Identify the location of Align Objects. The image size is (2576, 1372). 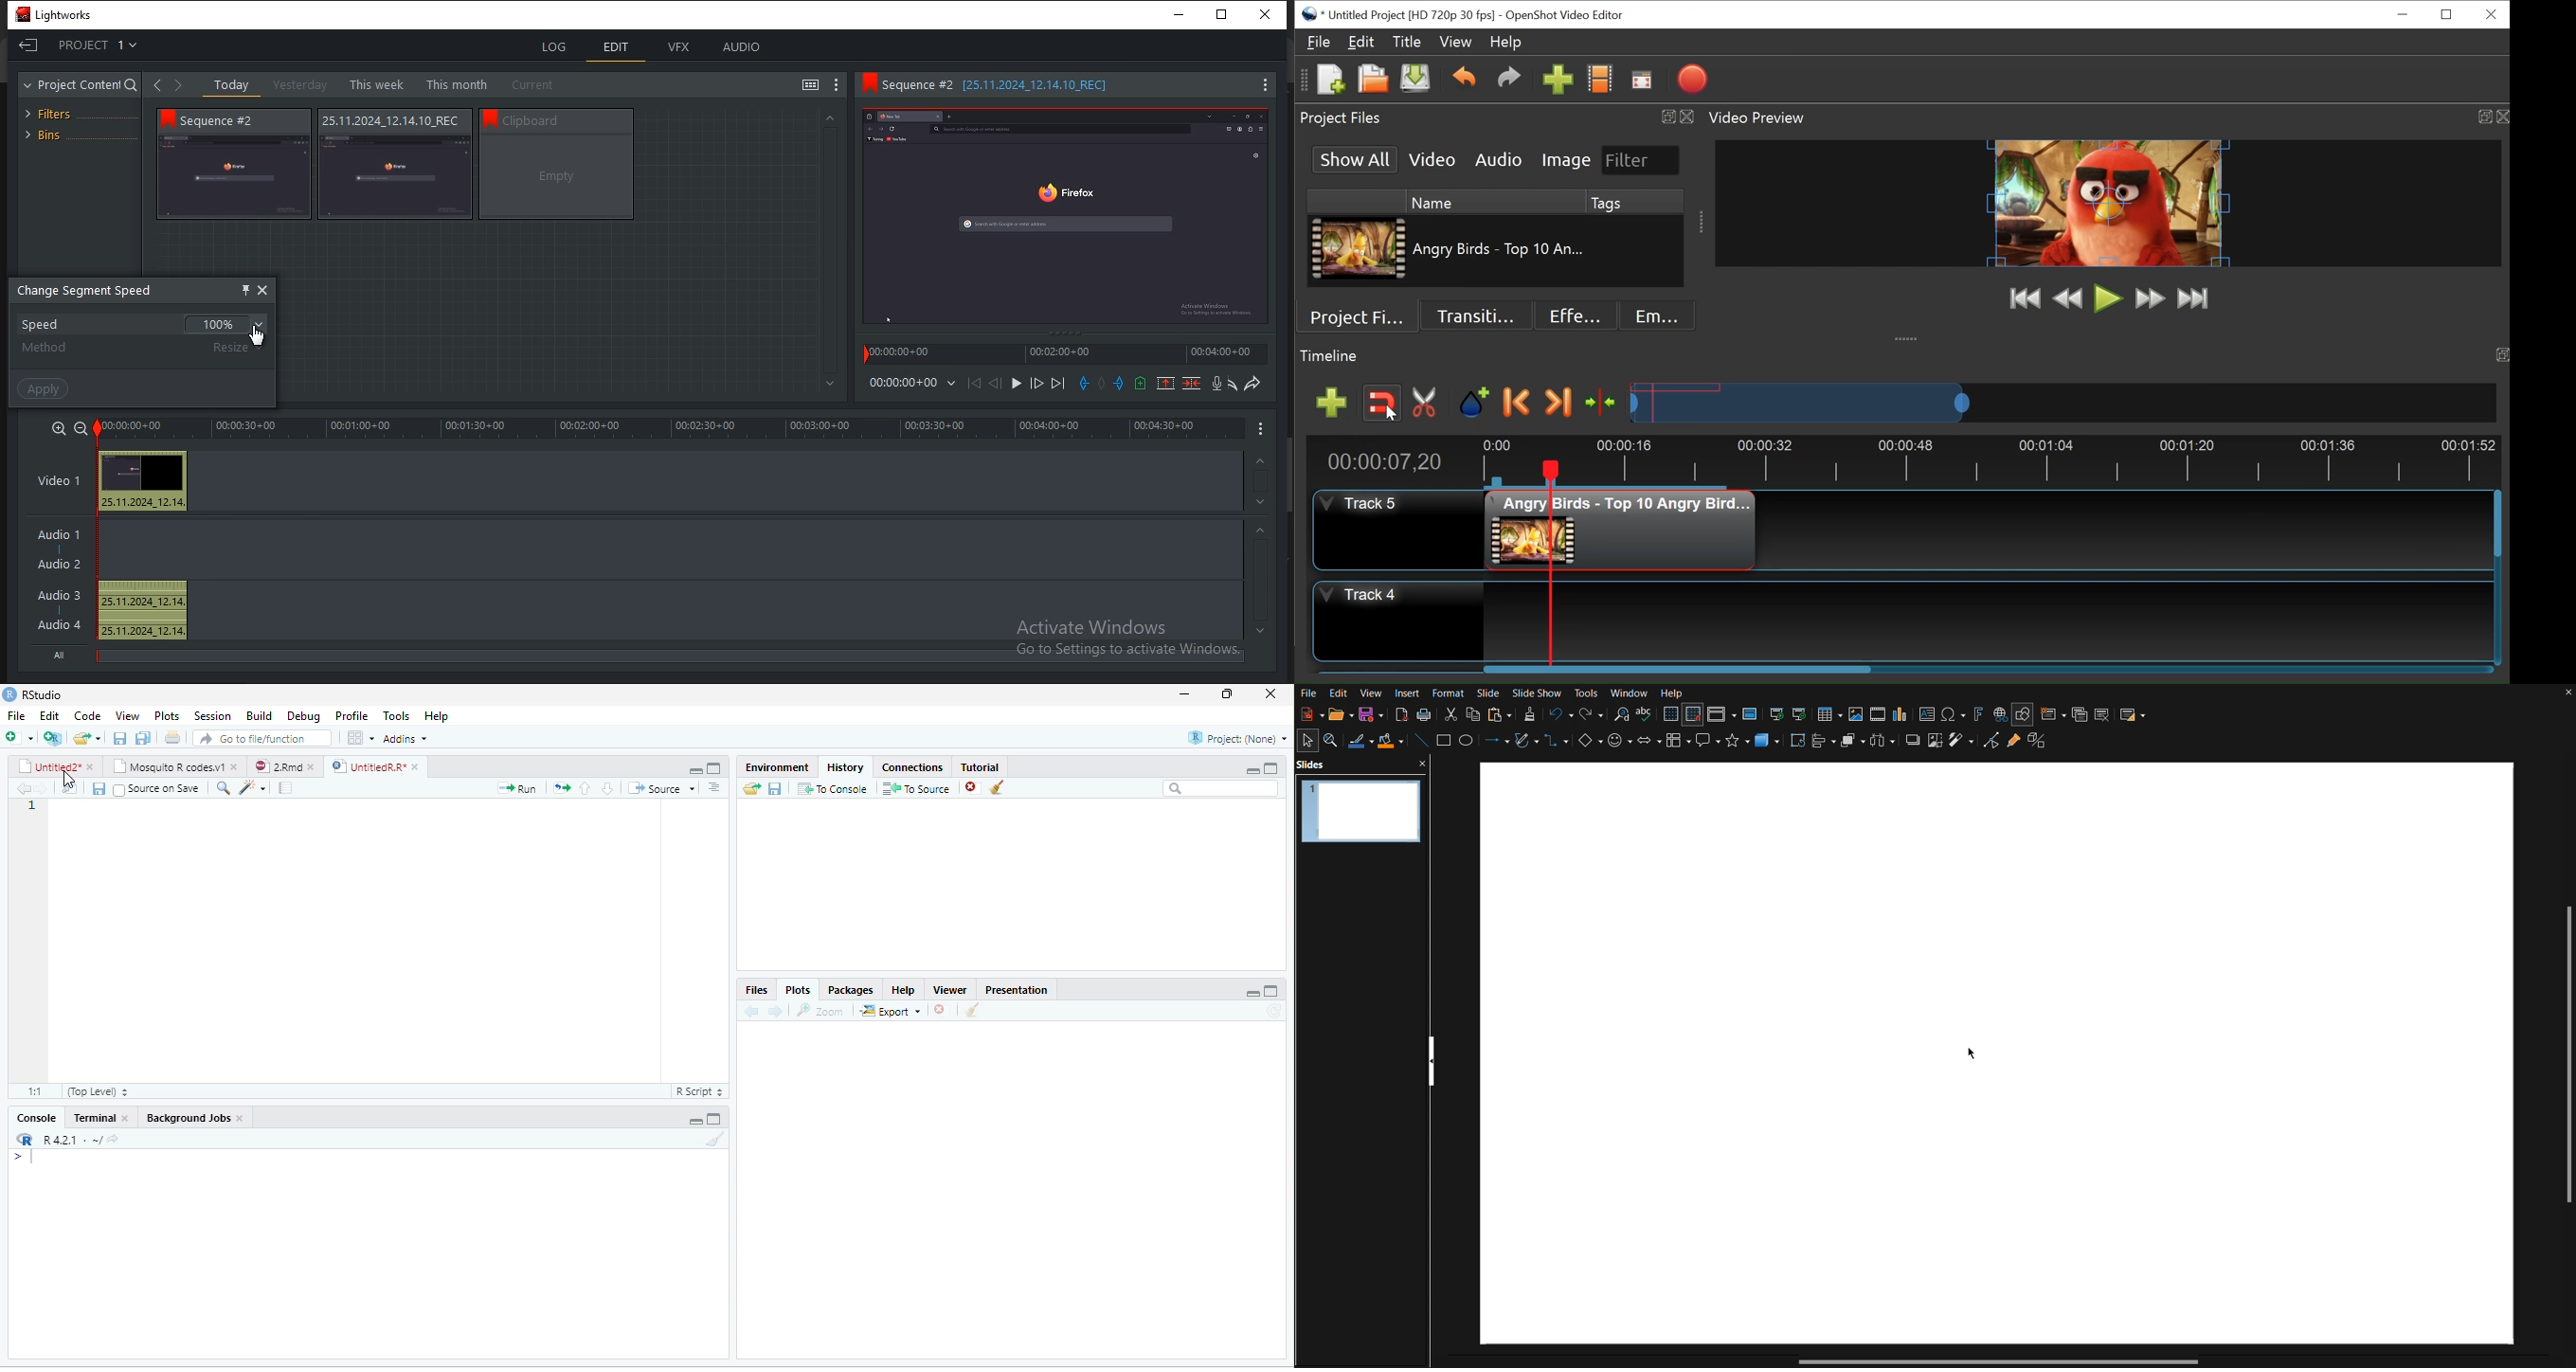
(1826, 745).